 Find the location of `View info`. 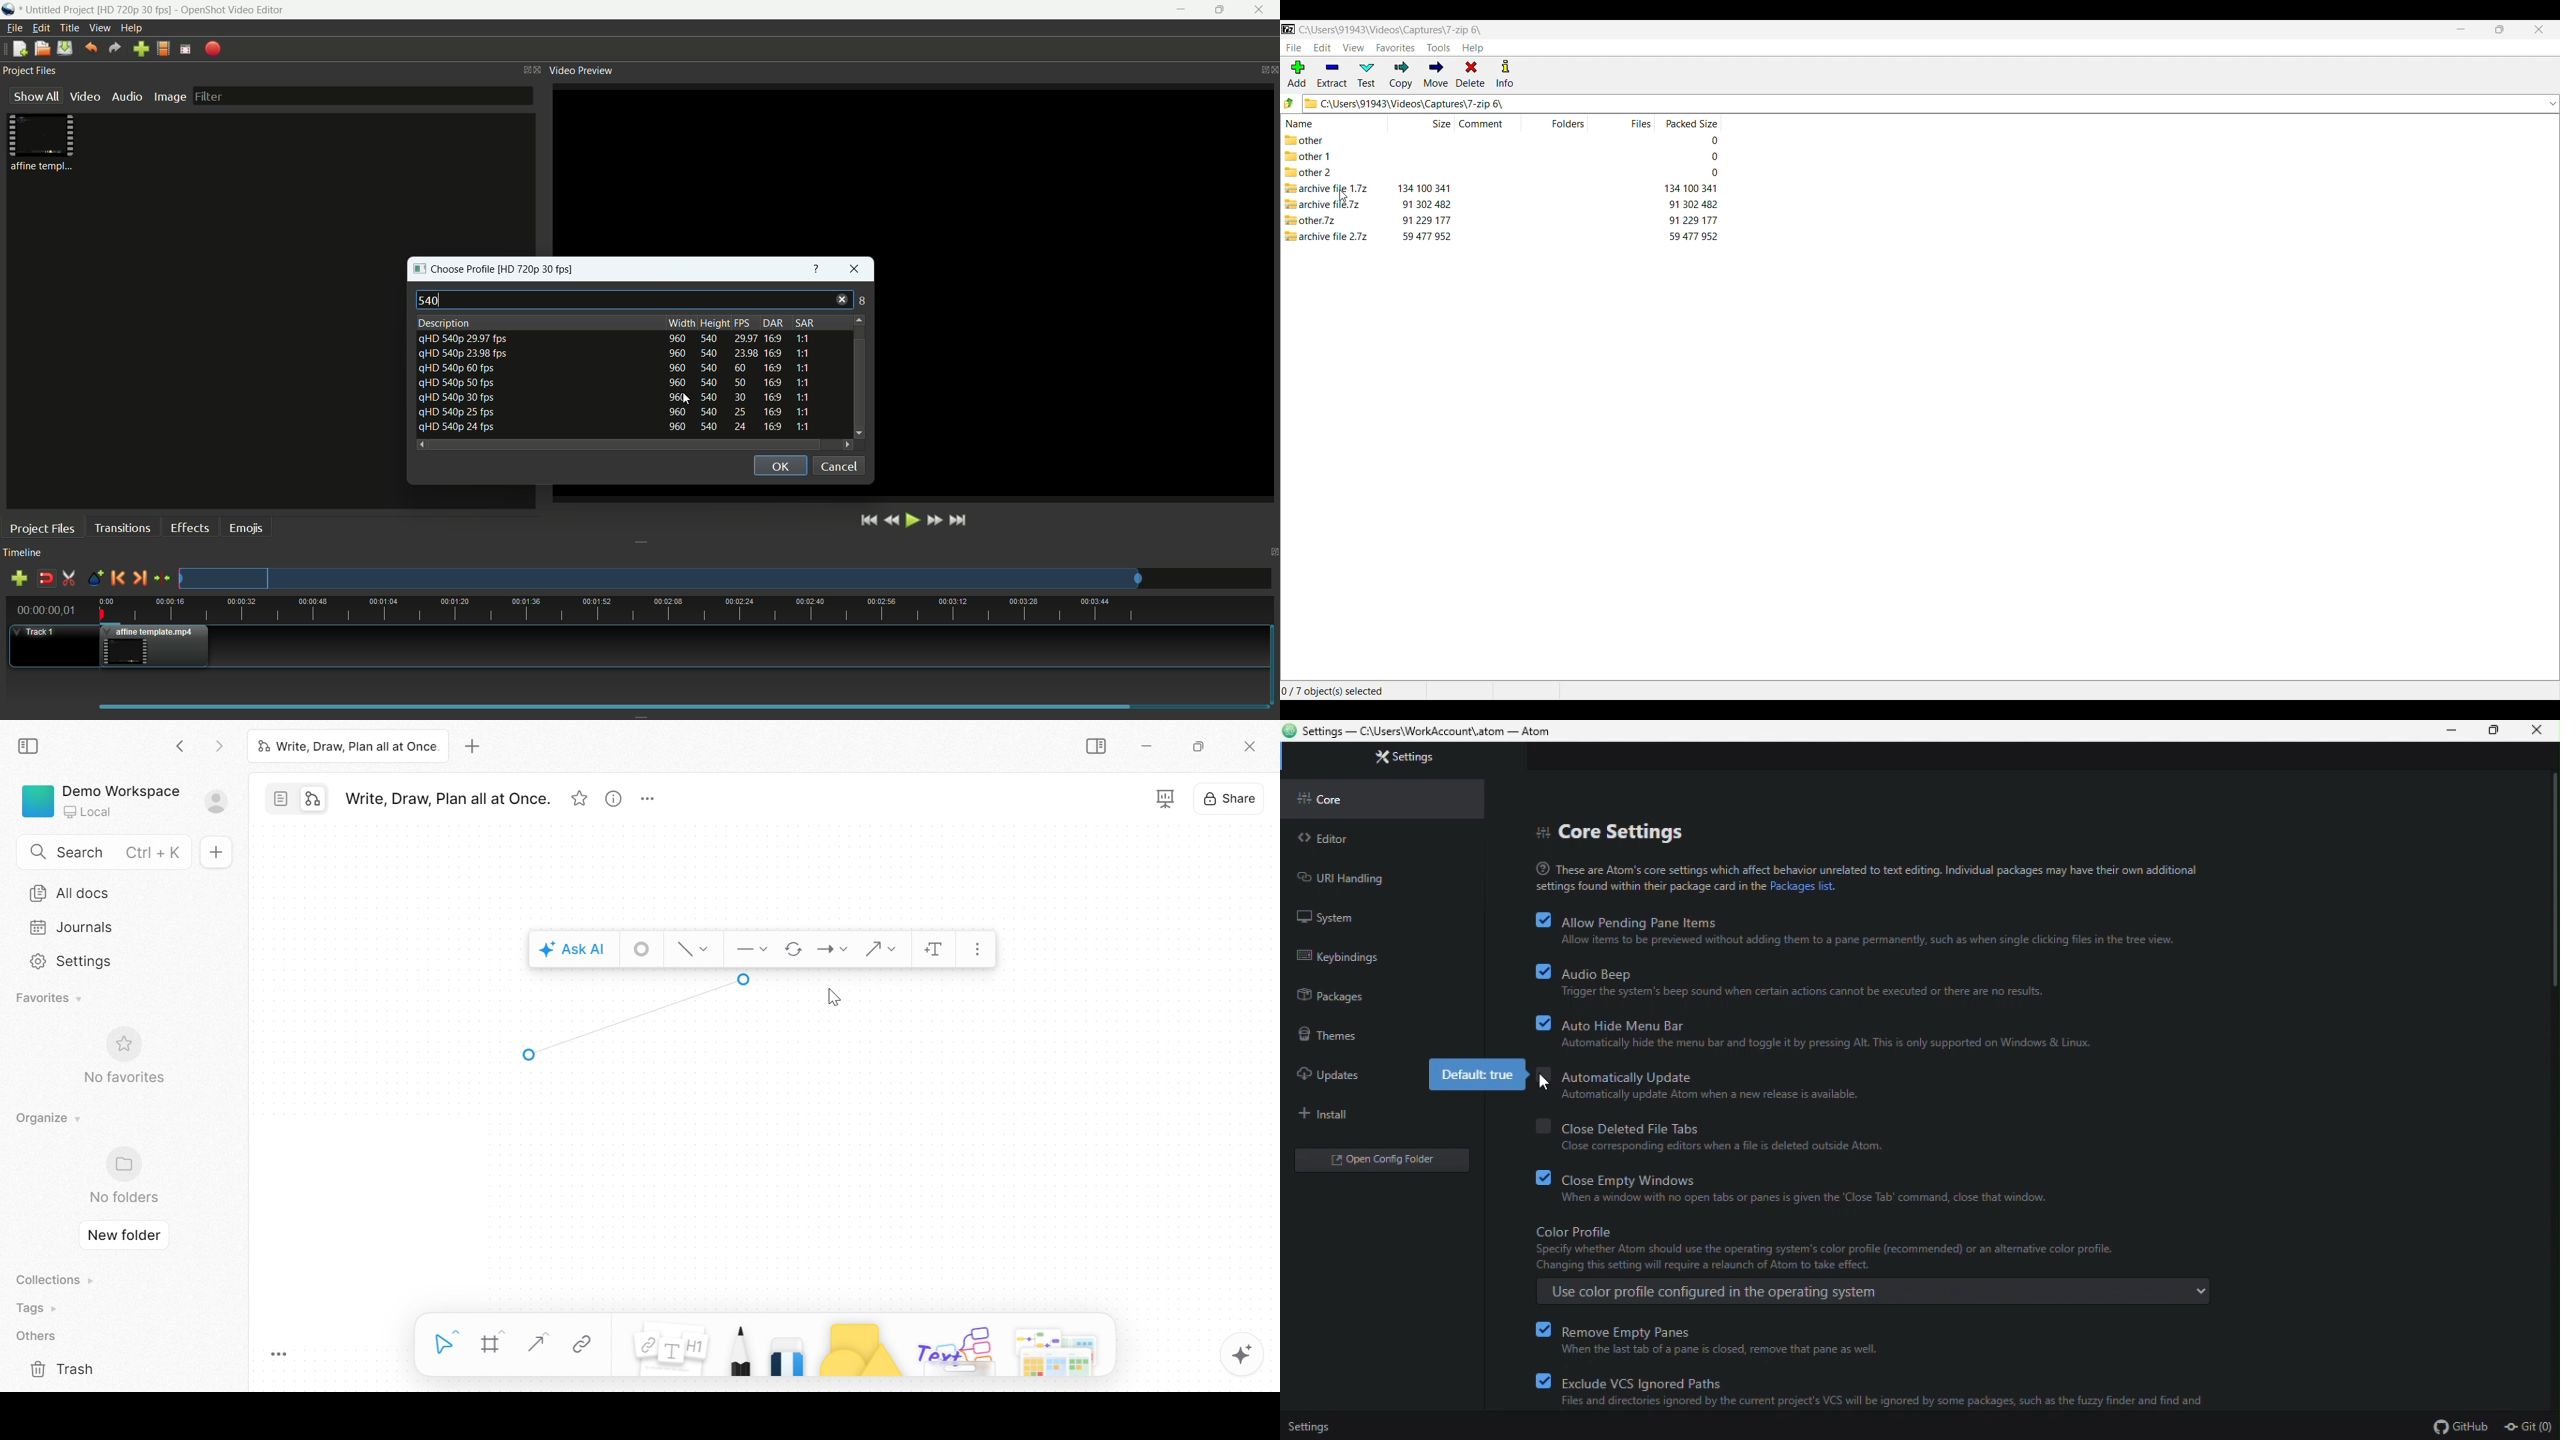

View info is located at coordinates (613, 801).